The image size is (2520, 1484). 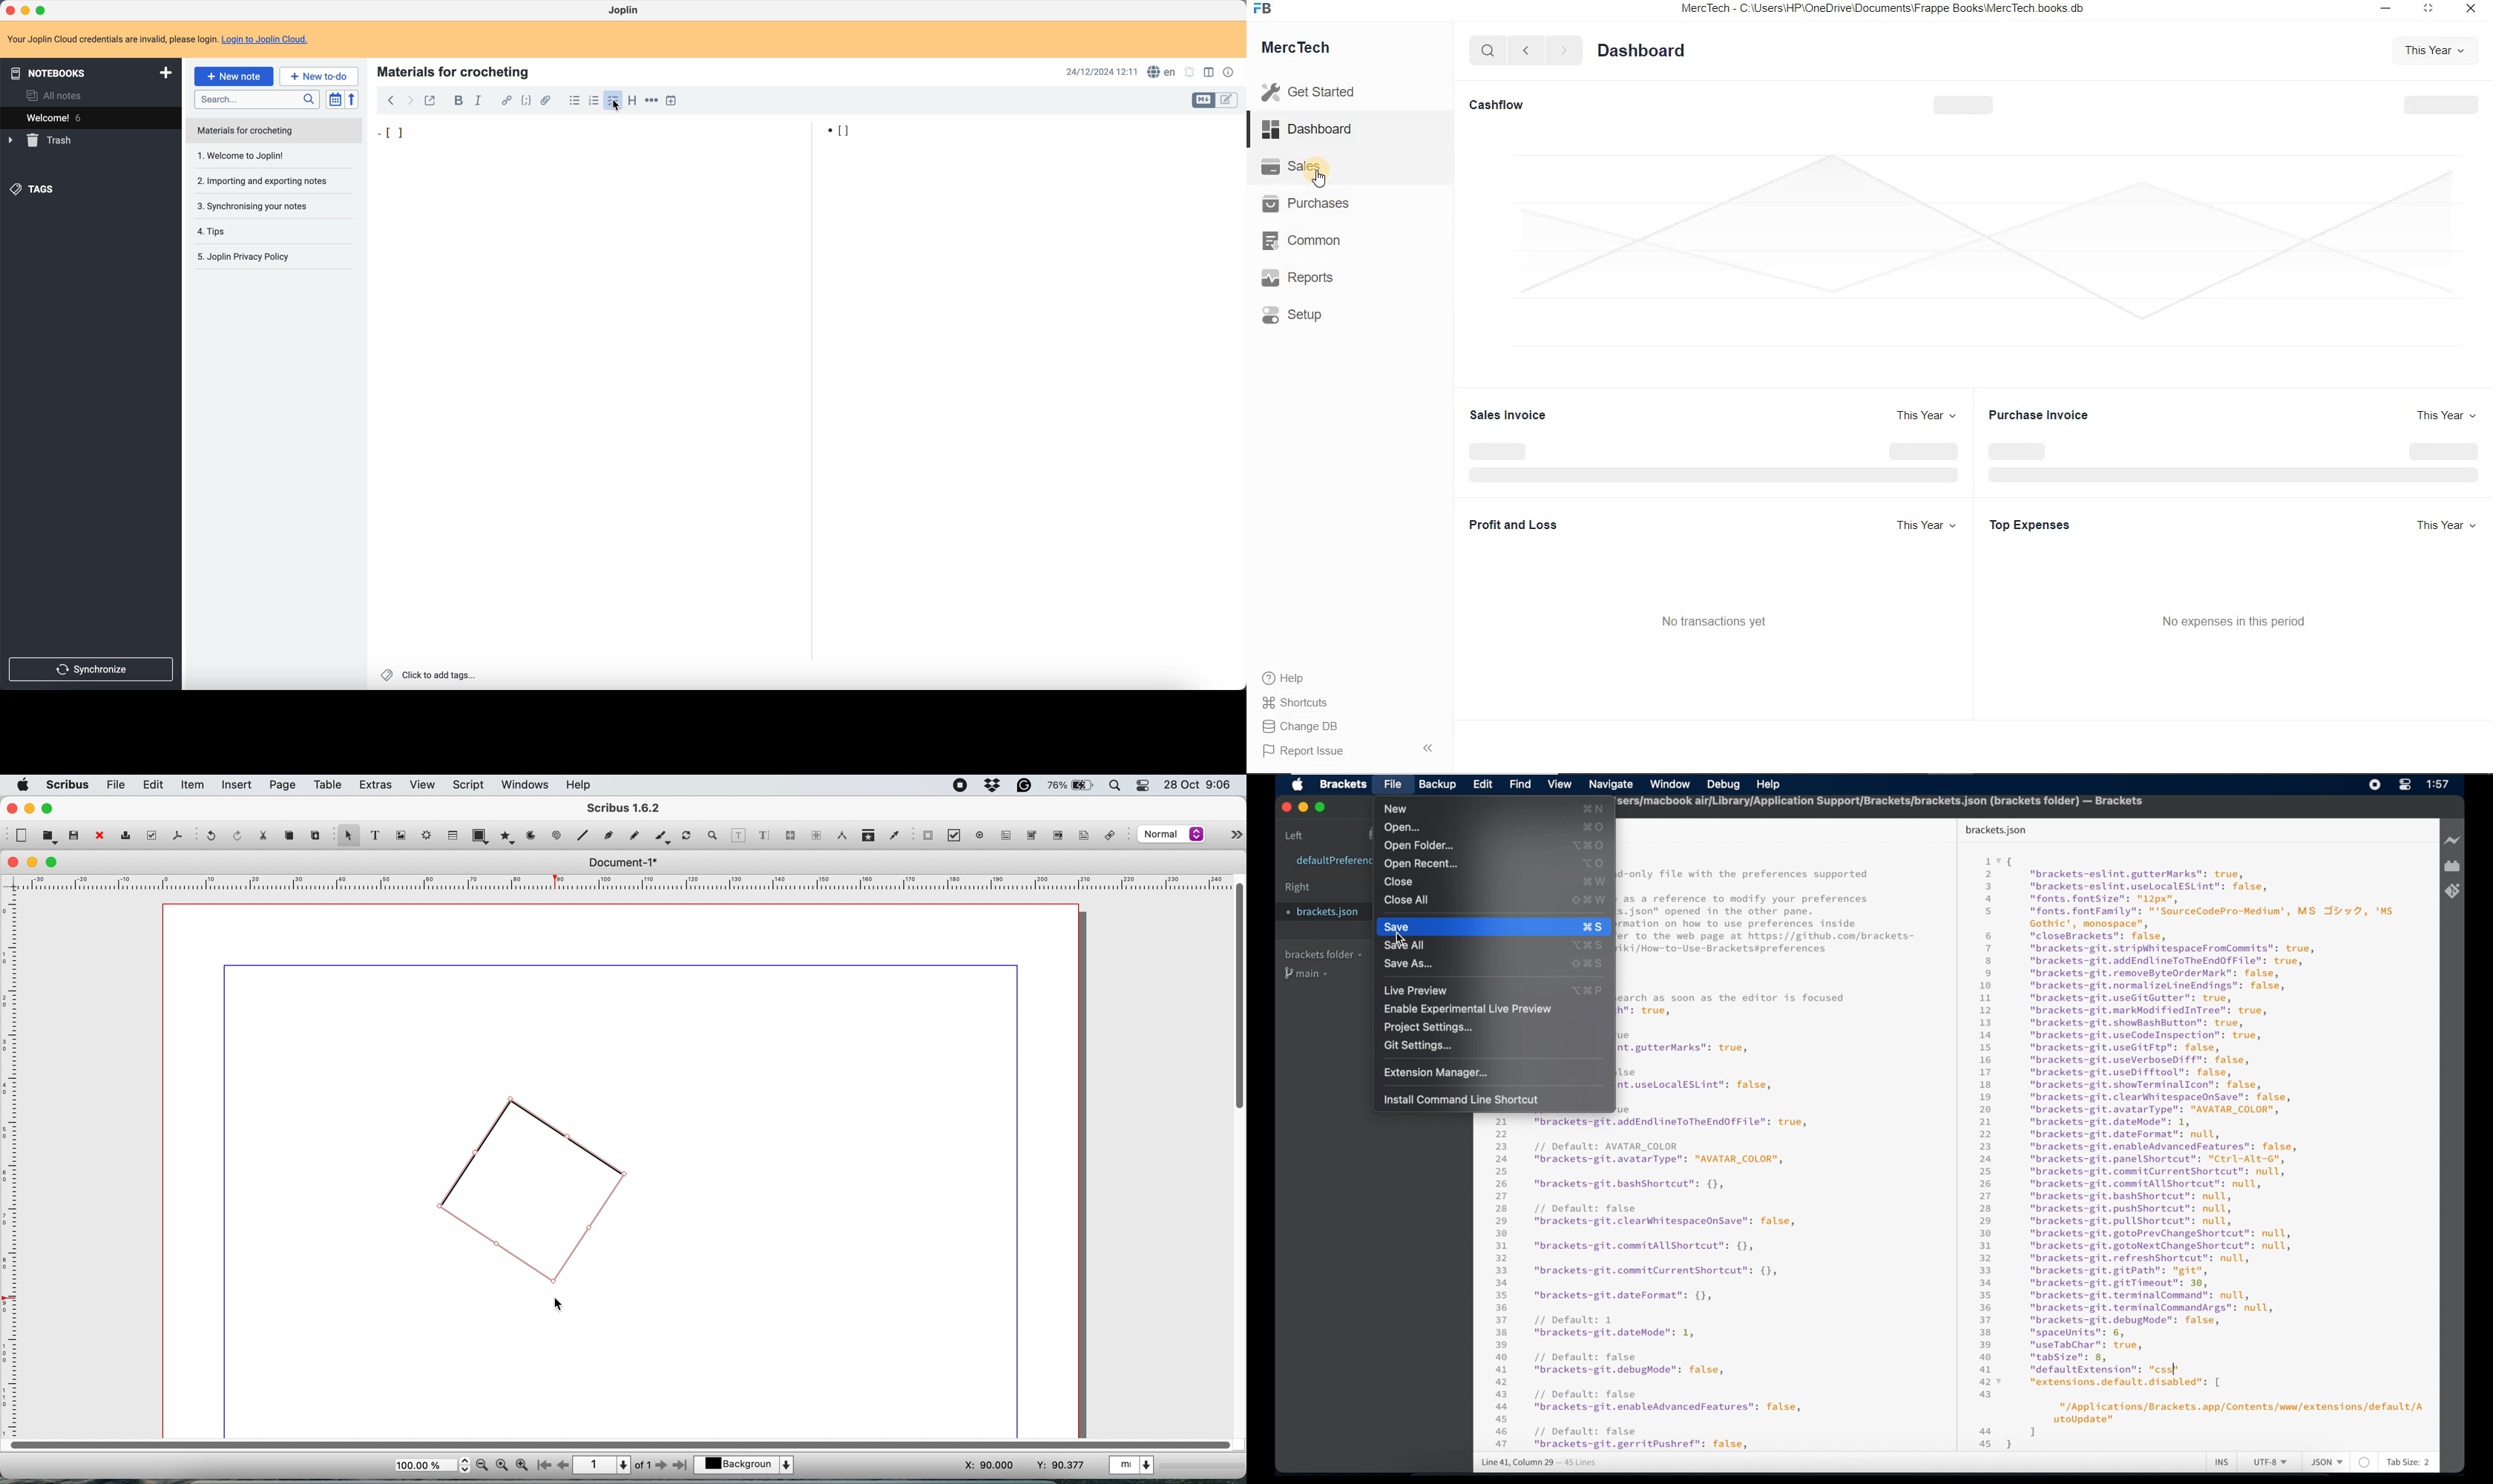 What do you see at coordinates (634, 808) in the screenshot?
I see `scribus 1.6.2` at bounding box center [634, 808].